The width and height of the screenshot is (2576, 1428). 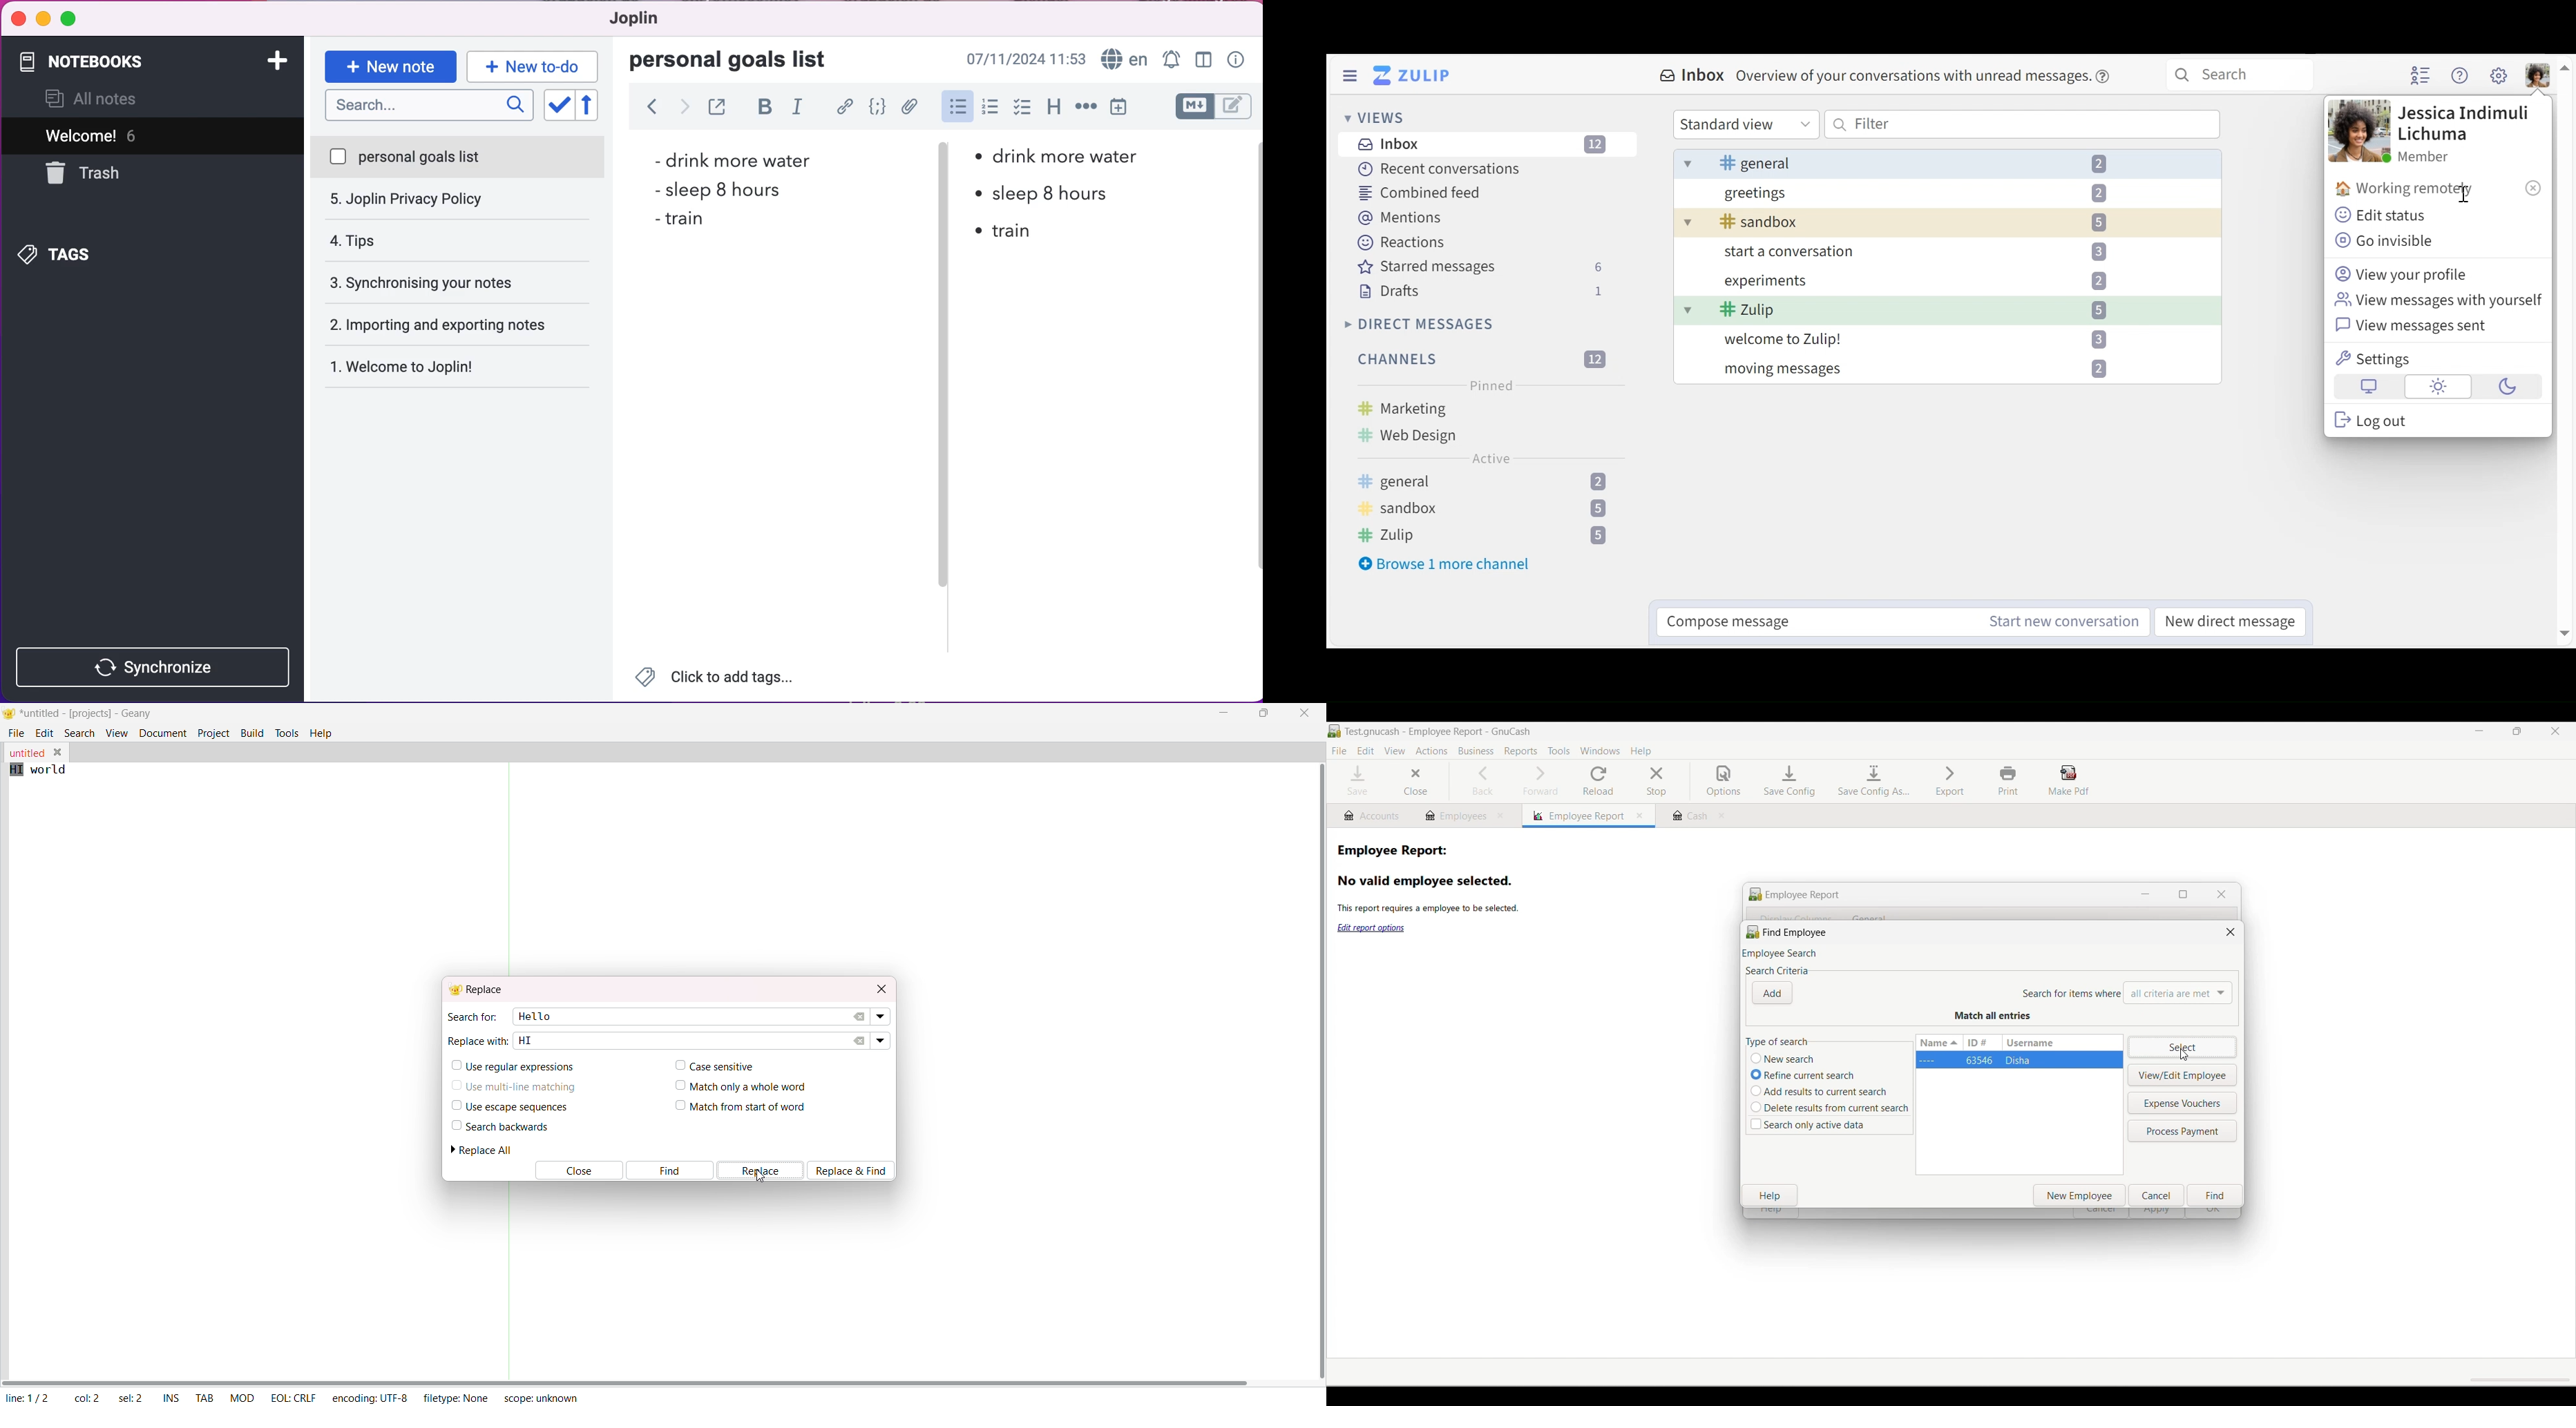 I want to click on italic, so click(x=800, y=110).